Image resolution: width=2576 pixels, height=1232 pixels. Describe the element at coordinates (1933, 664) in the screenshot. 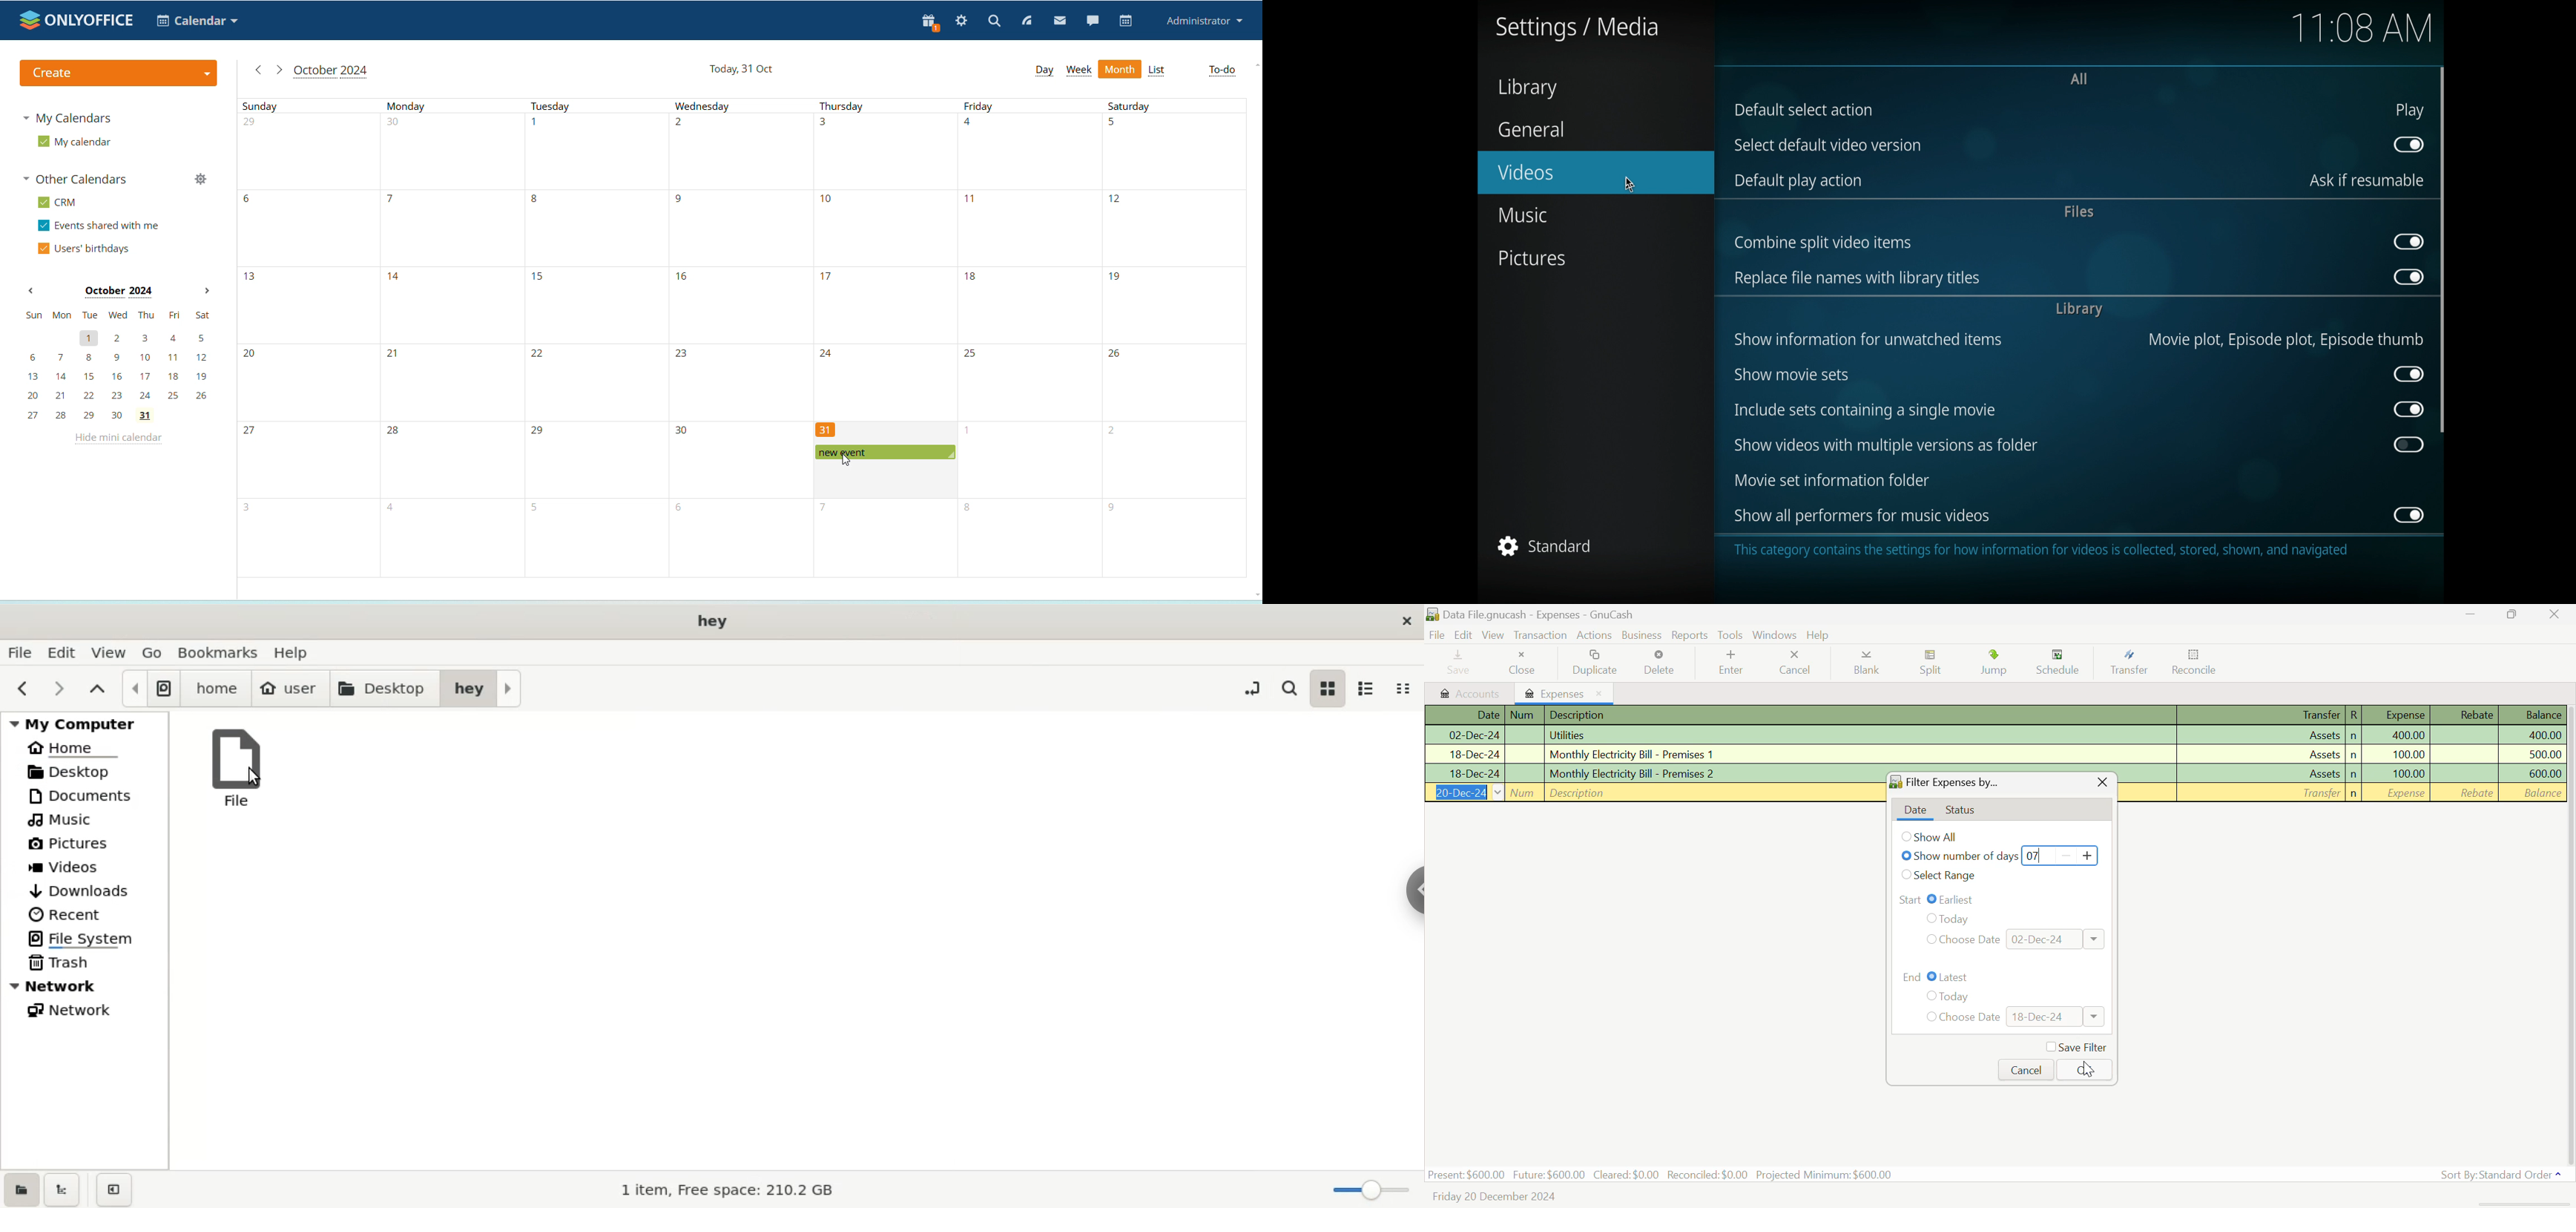

I see `Split` at that location.